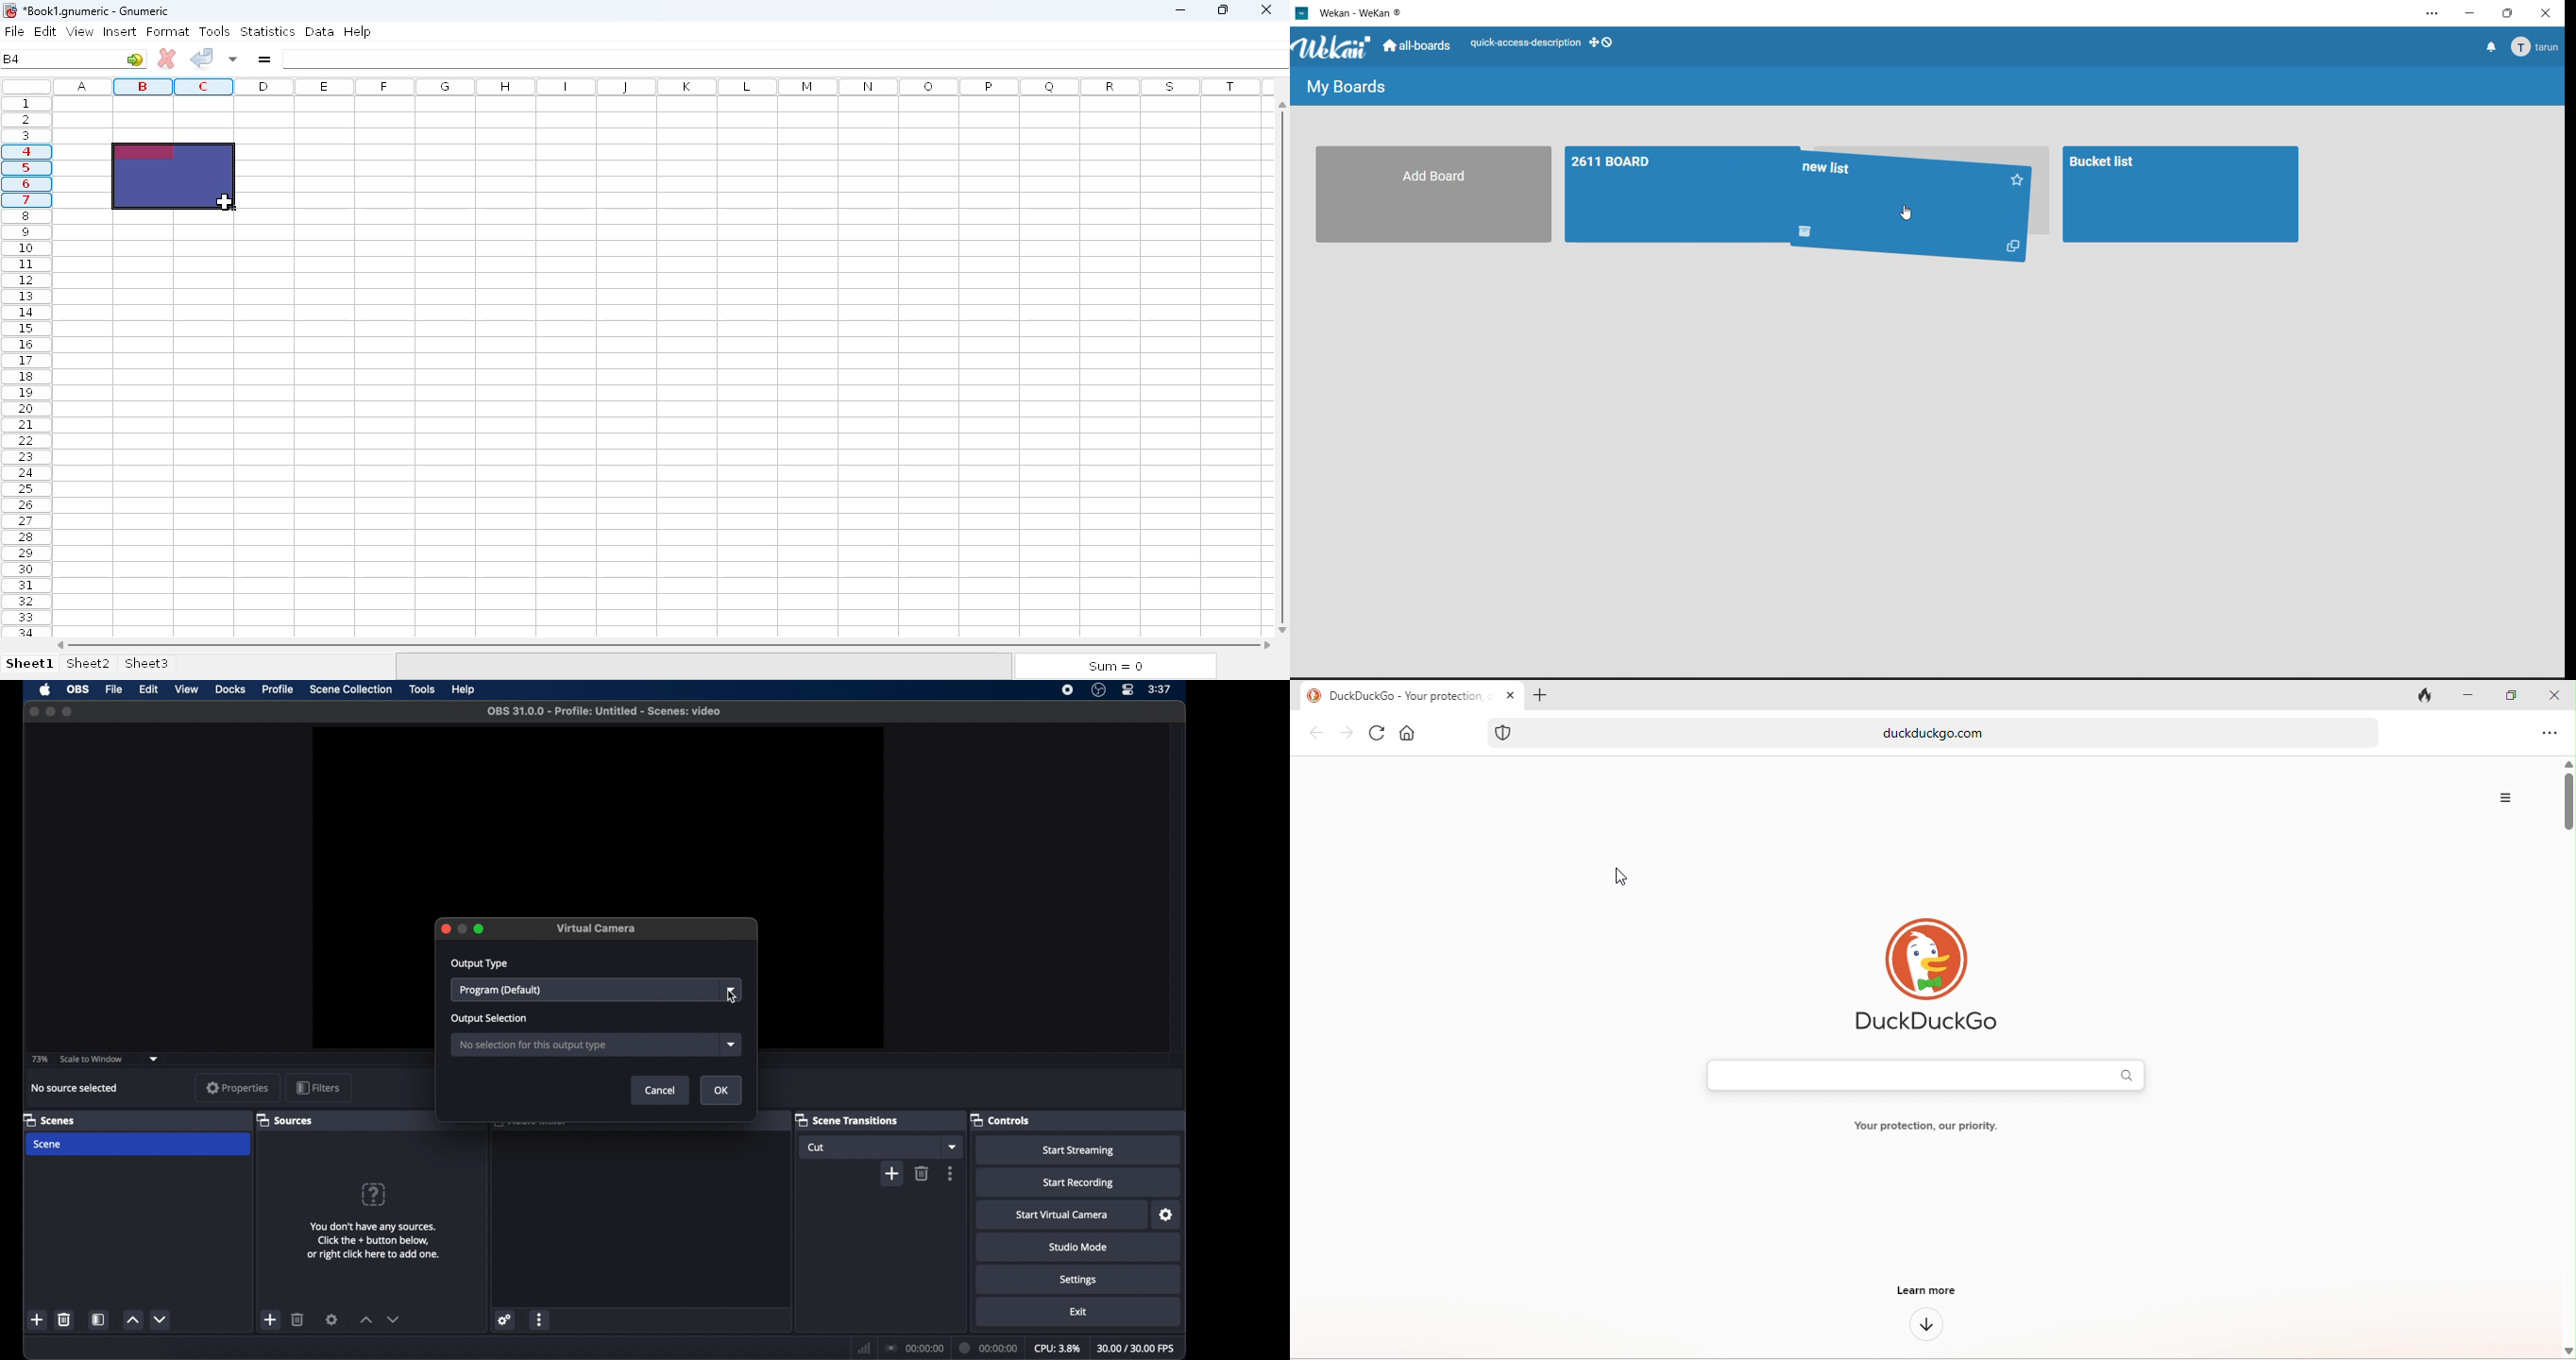 This screenshot has width=2576, height=1372. What do you see at coordinates (2178, 195) in the screenshot?
I see `Bucket list` at bounding box center [2178, 195].